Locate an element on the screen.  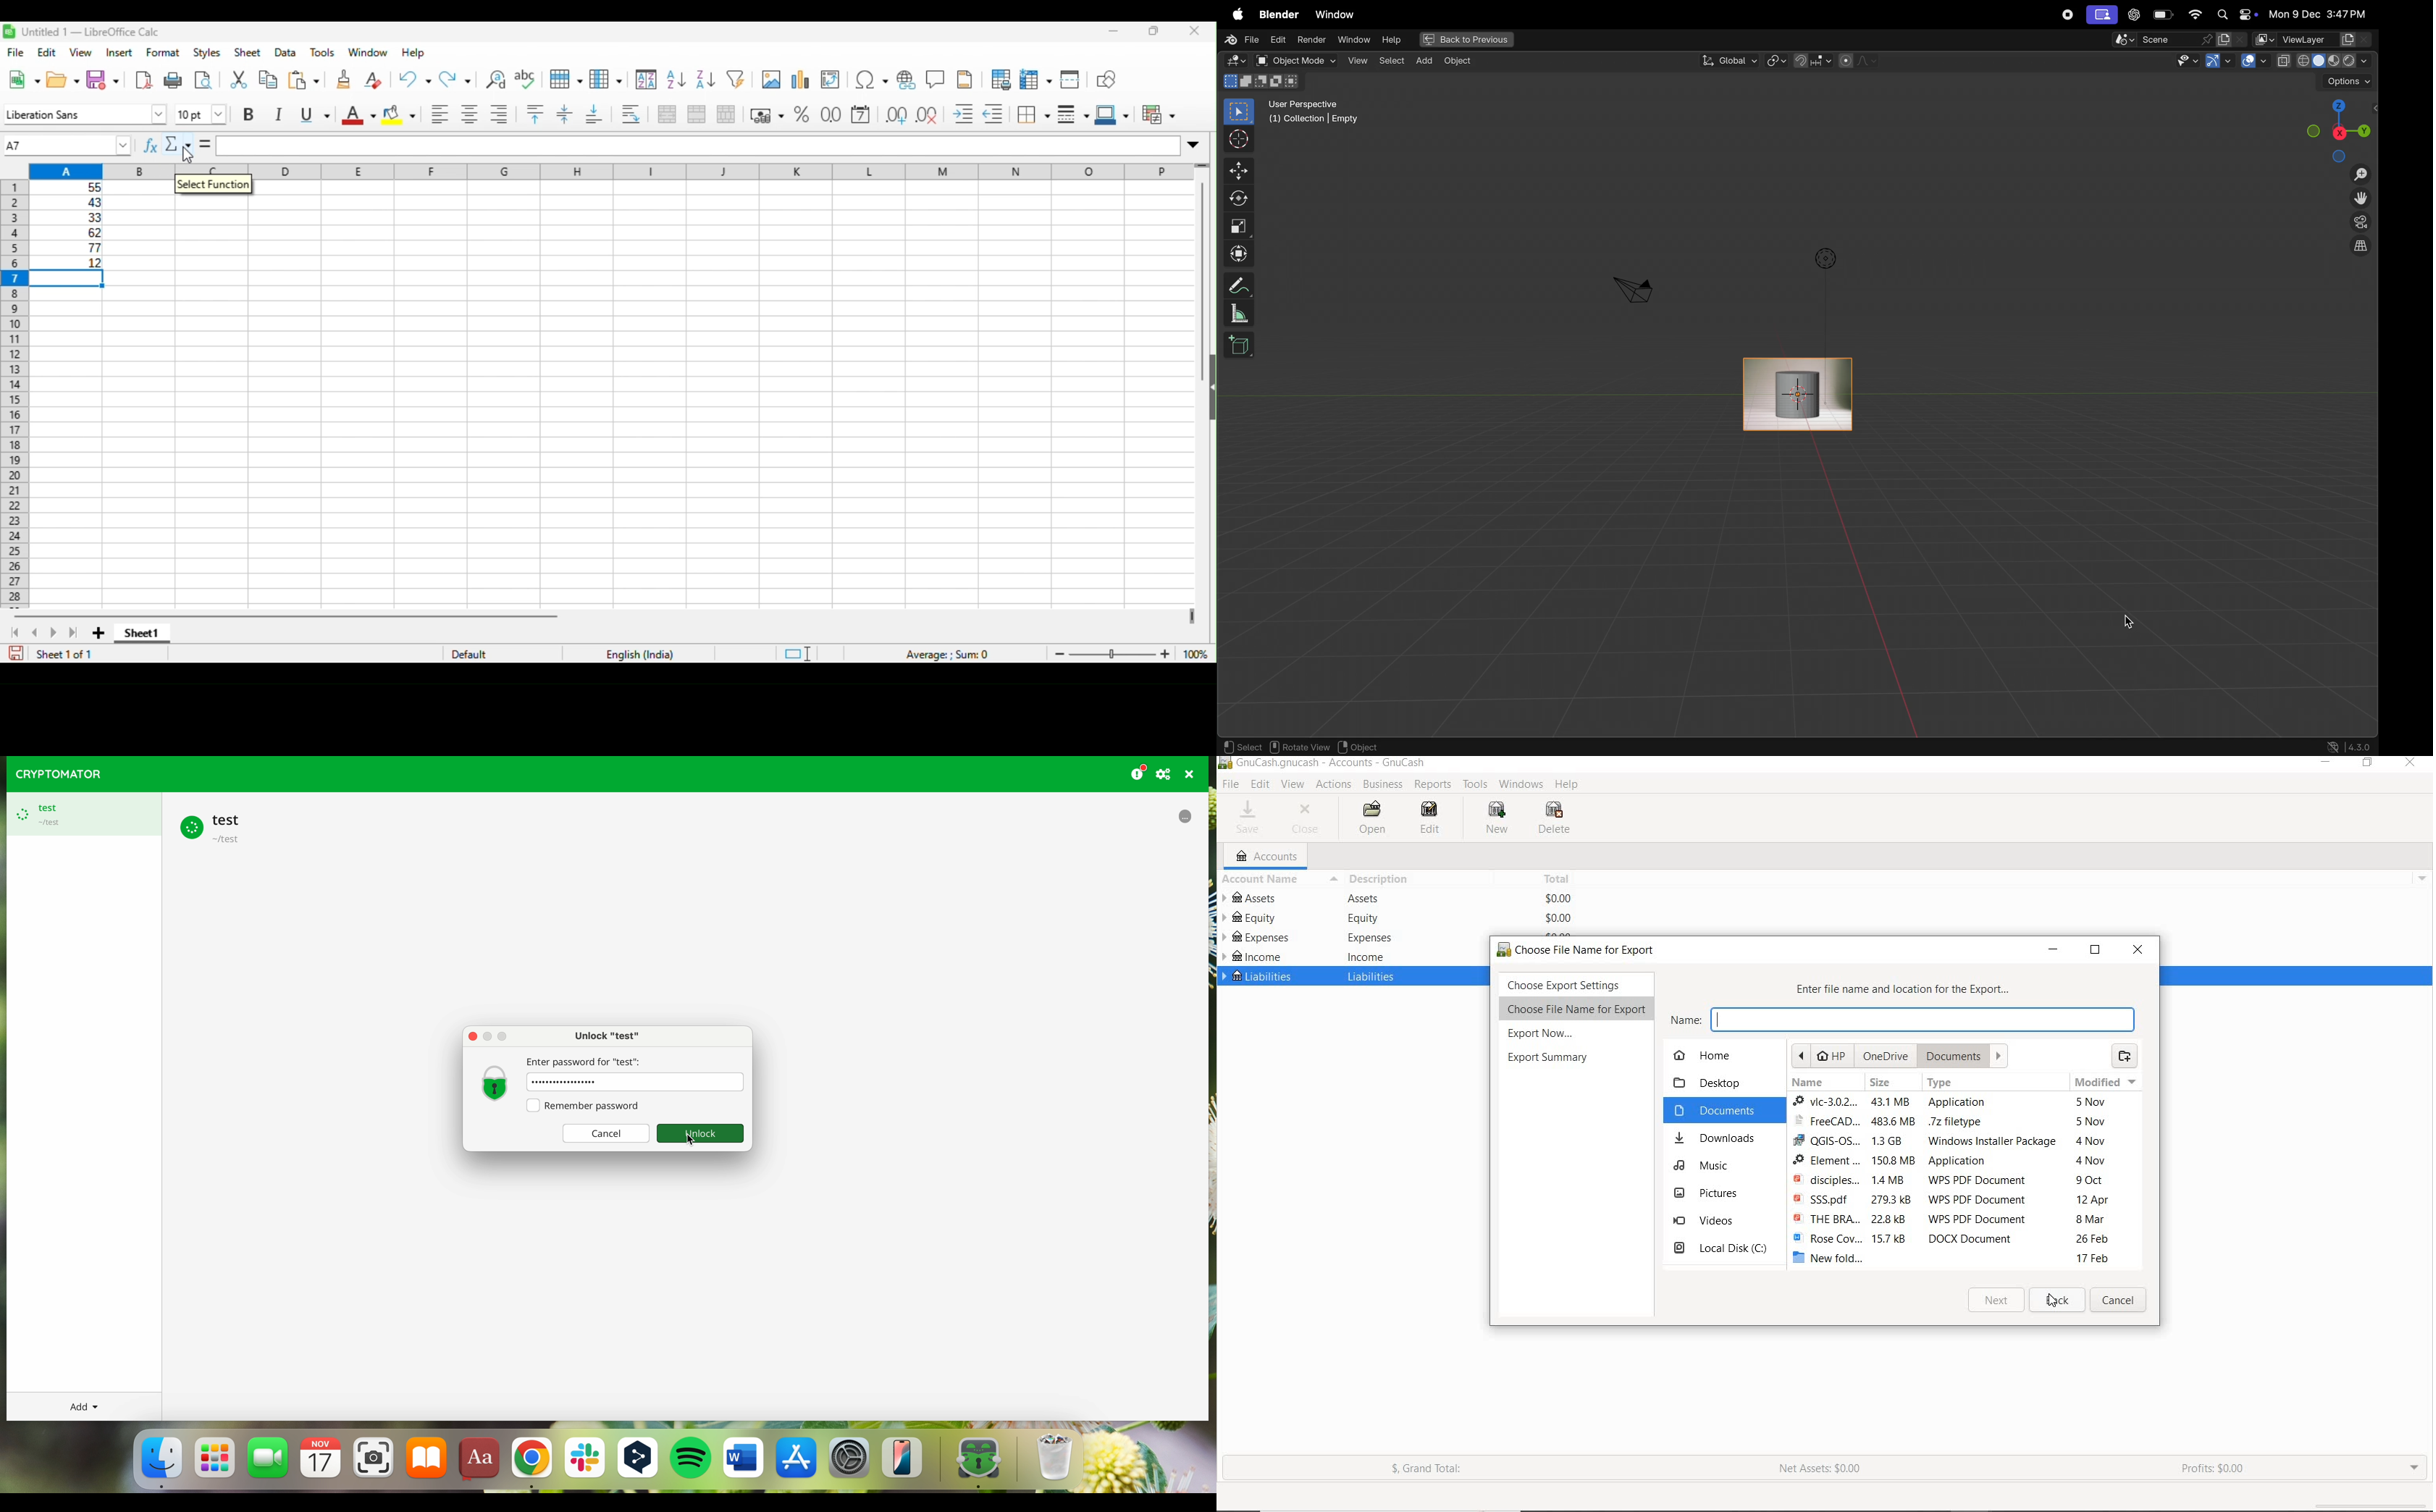
copy is located at coordinates (267, 80).